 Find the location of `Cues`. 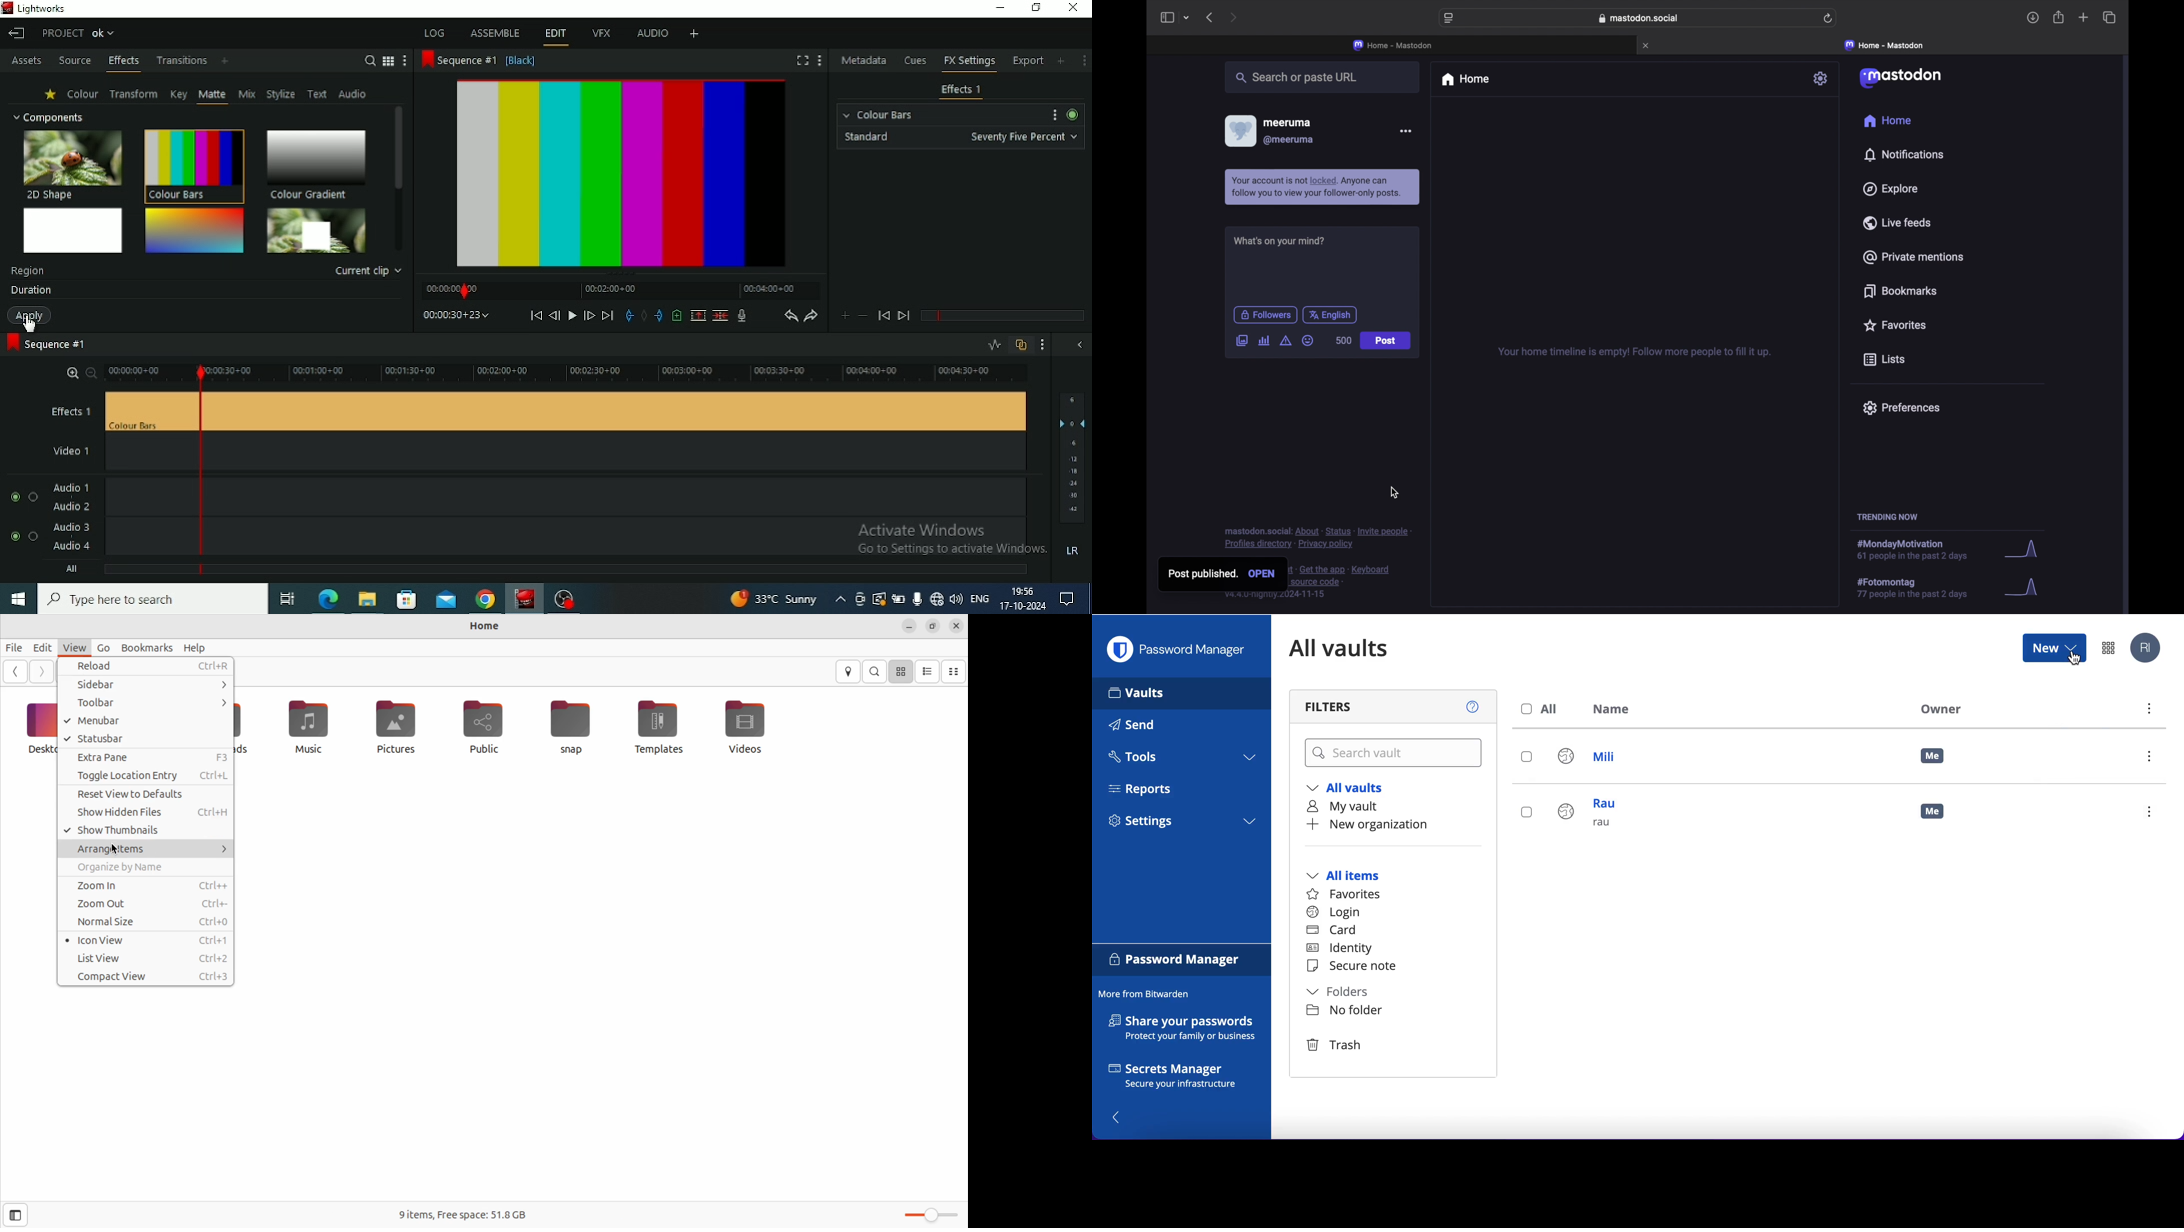

Cues is located at coordinates (917, 61).